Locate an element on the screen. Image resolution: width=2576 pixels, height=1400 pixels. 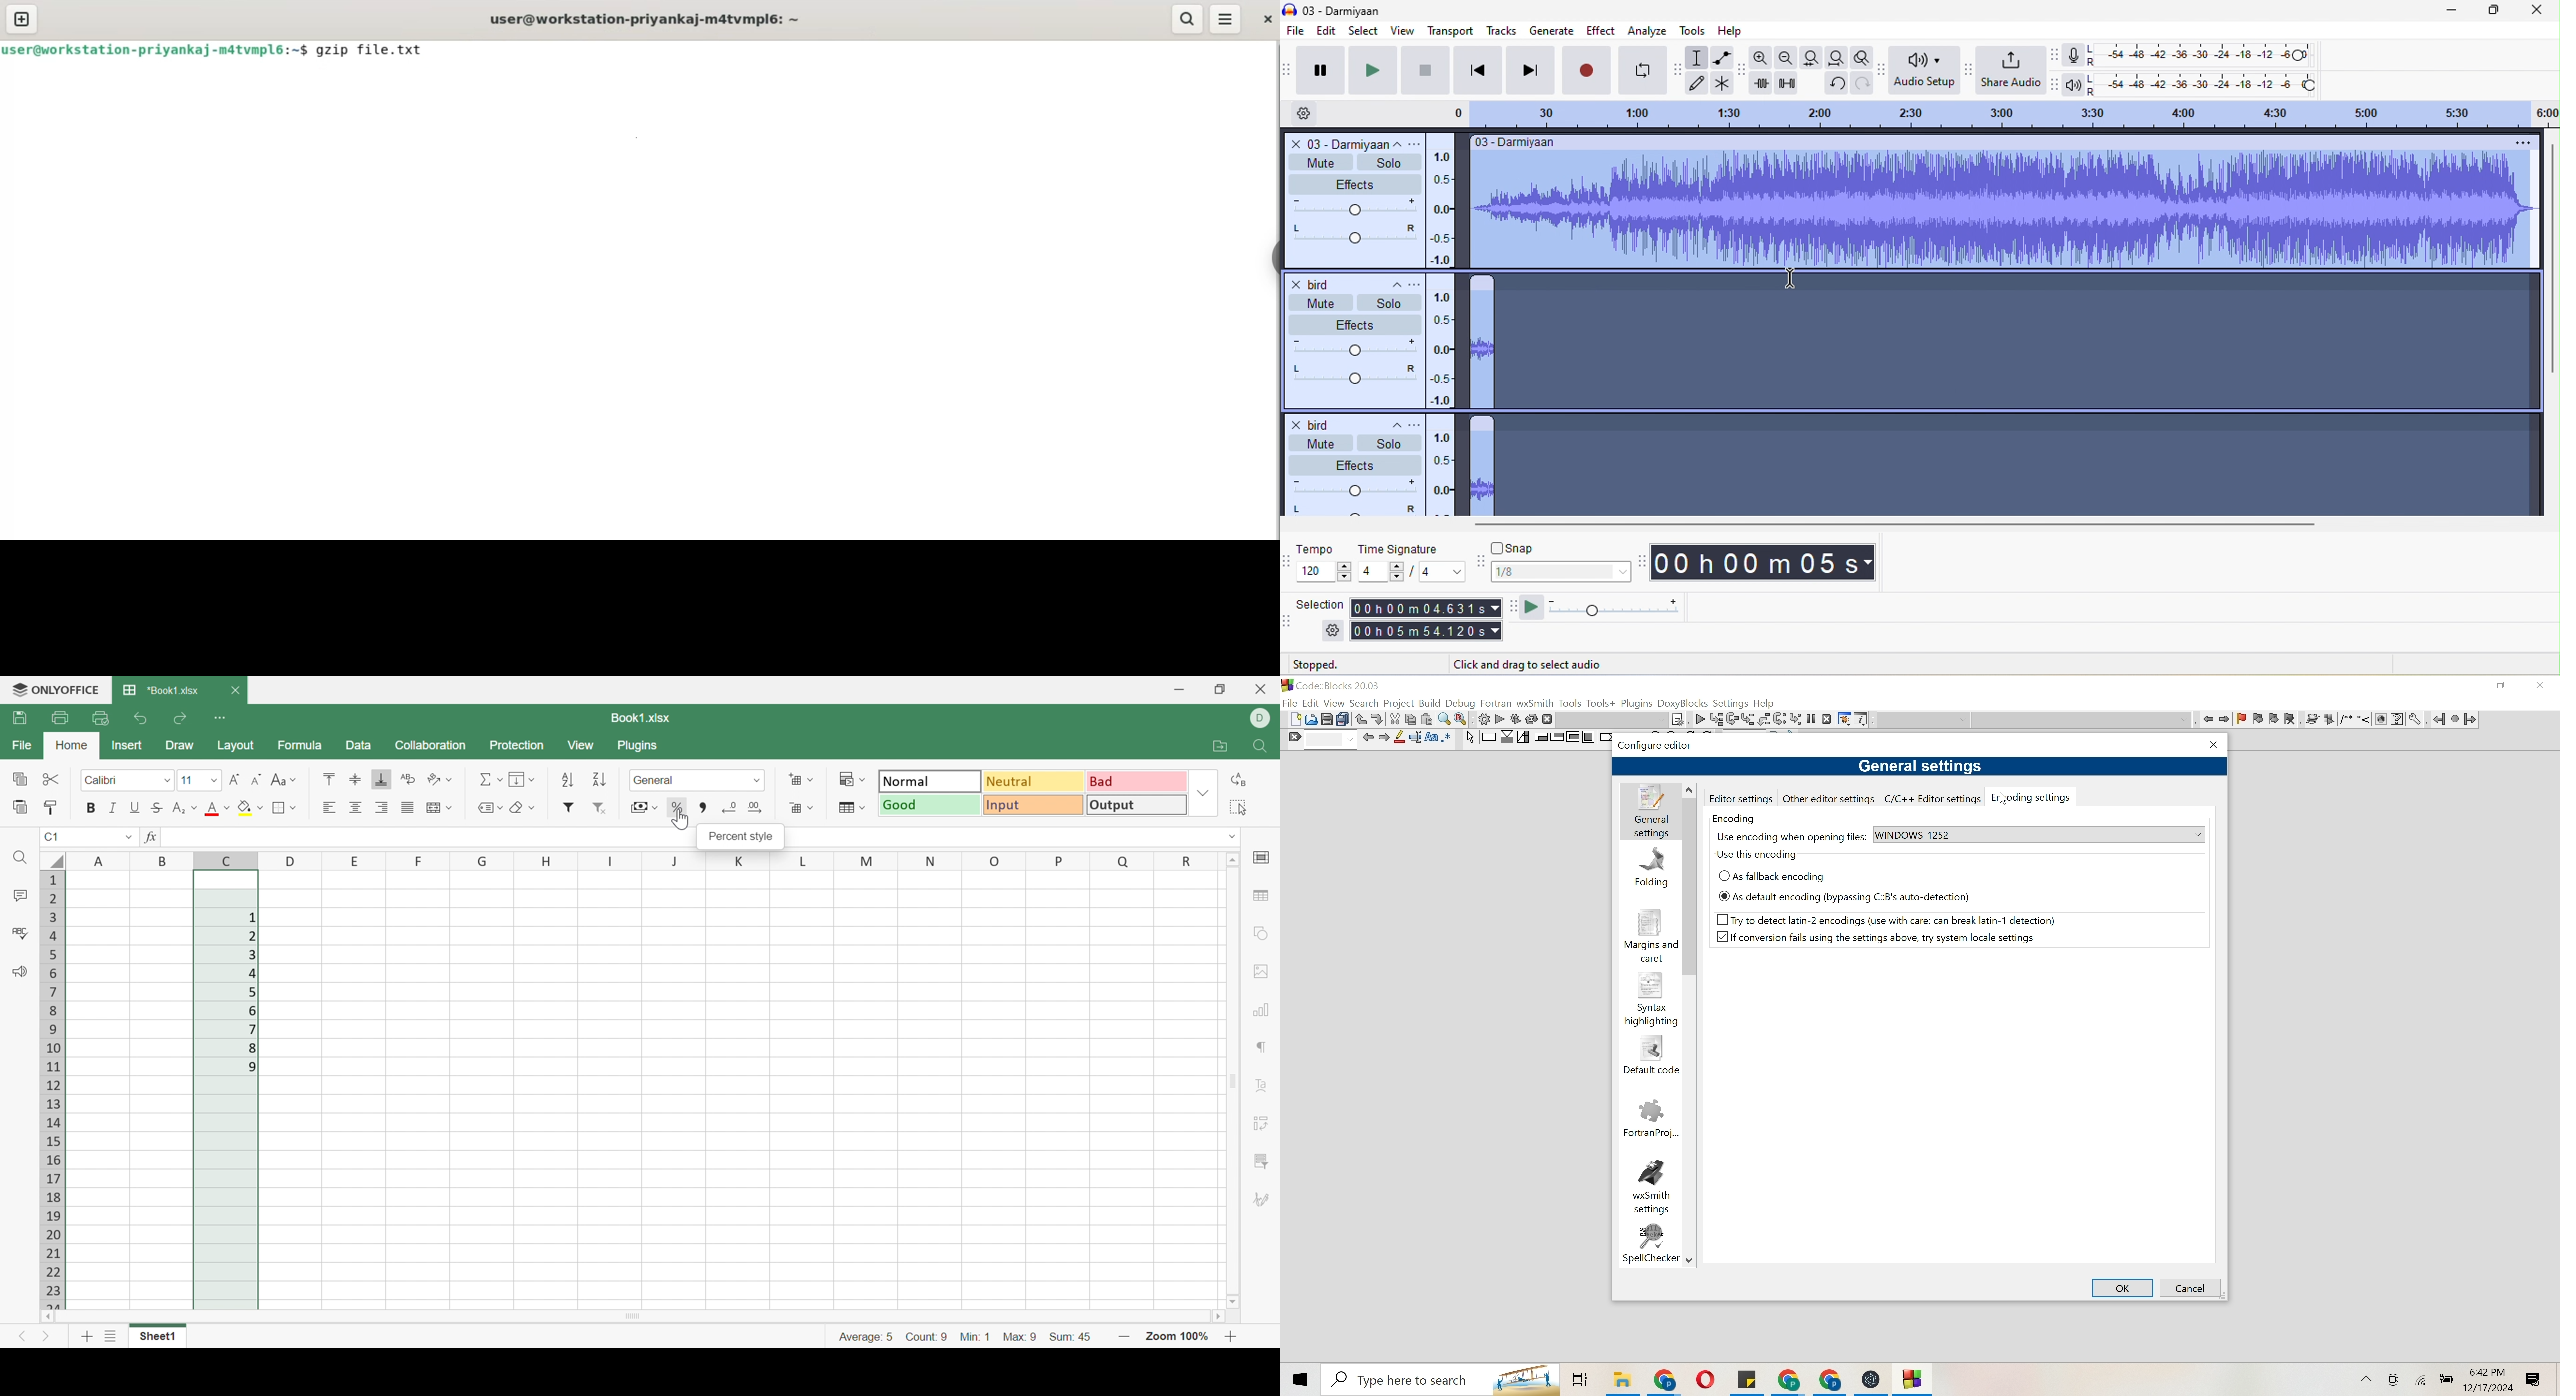
share audio is located at coordinates (2014, 70).